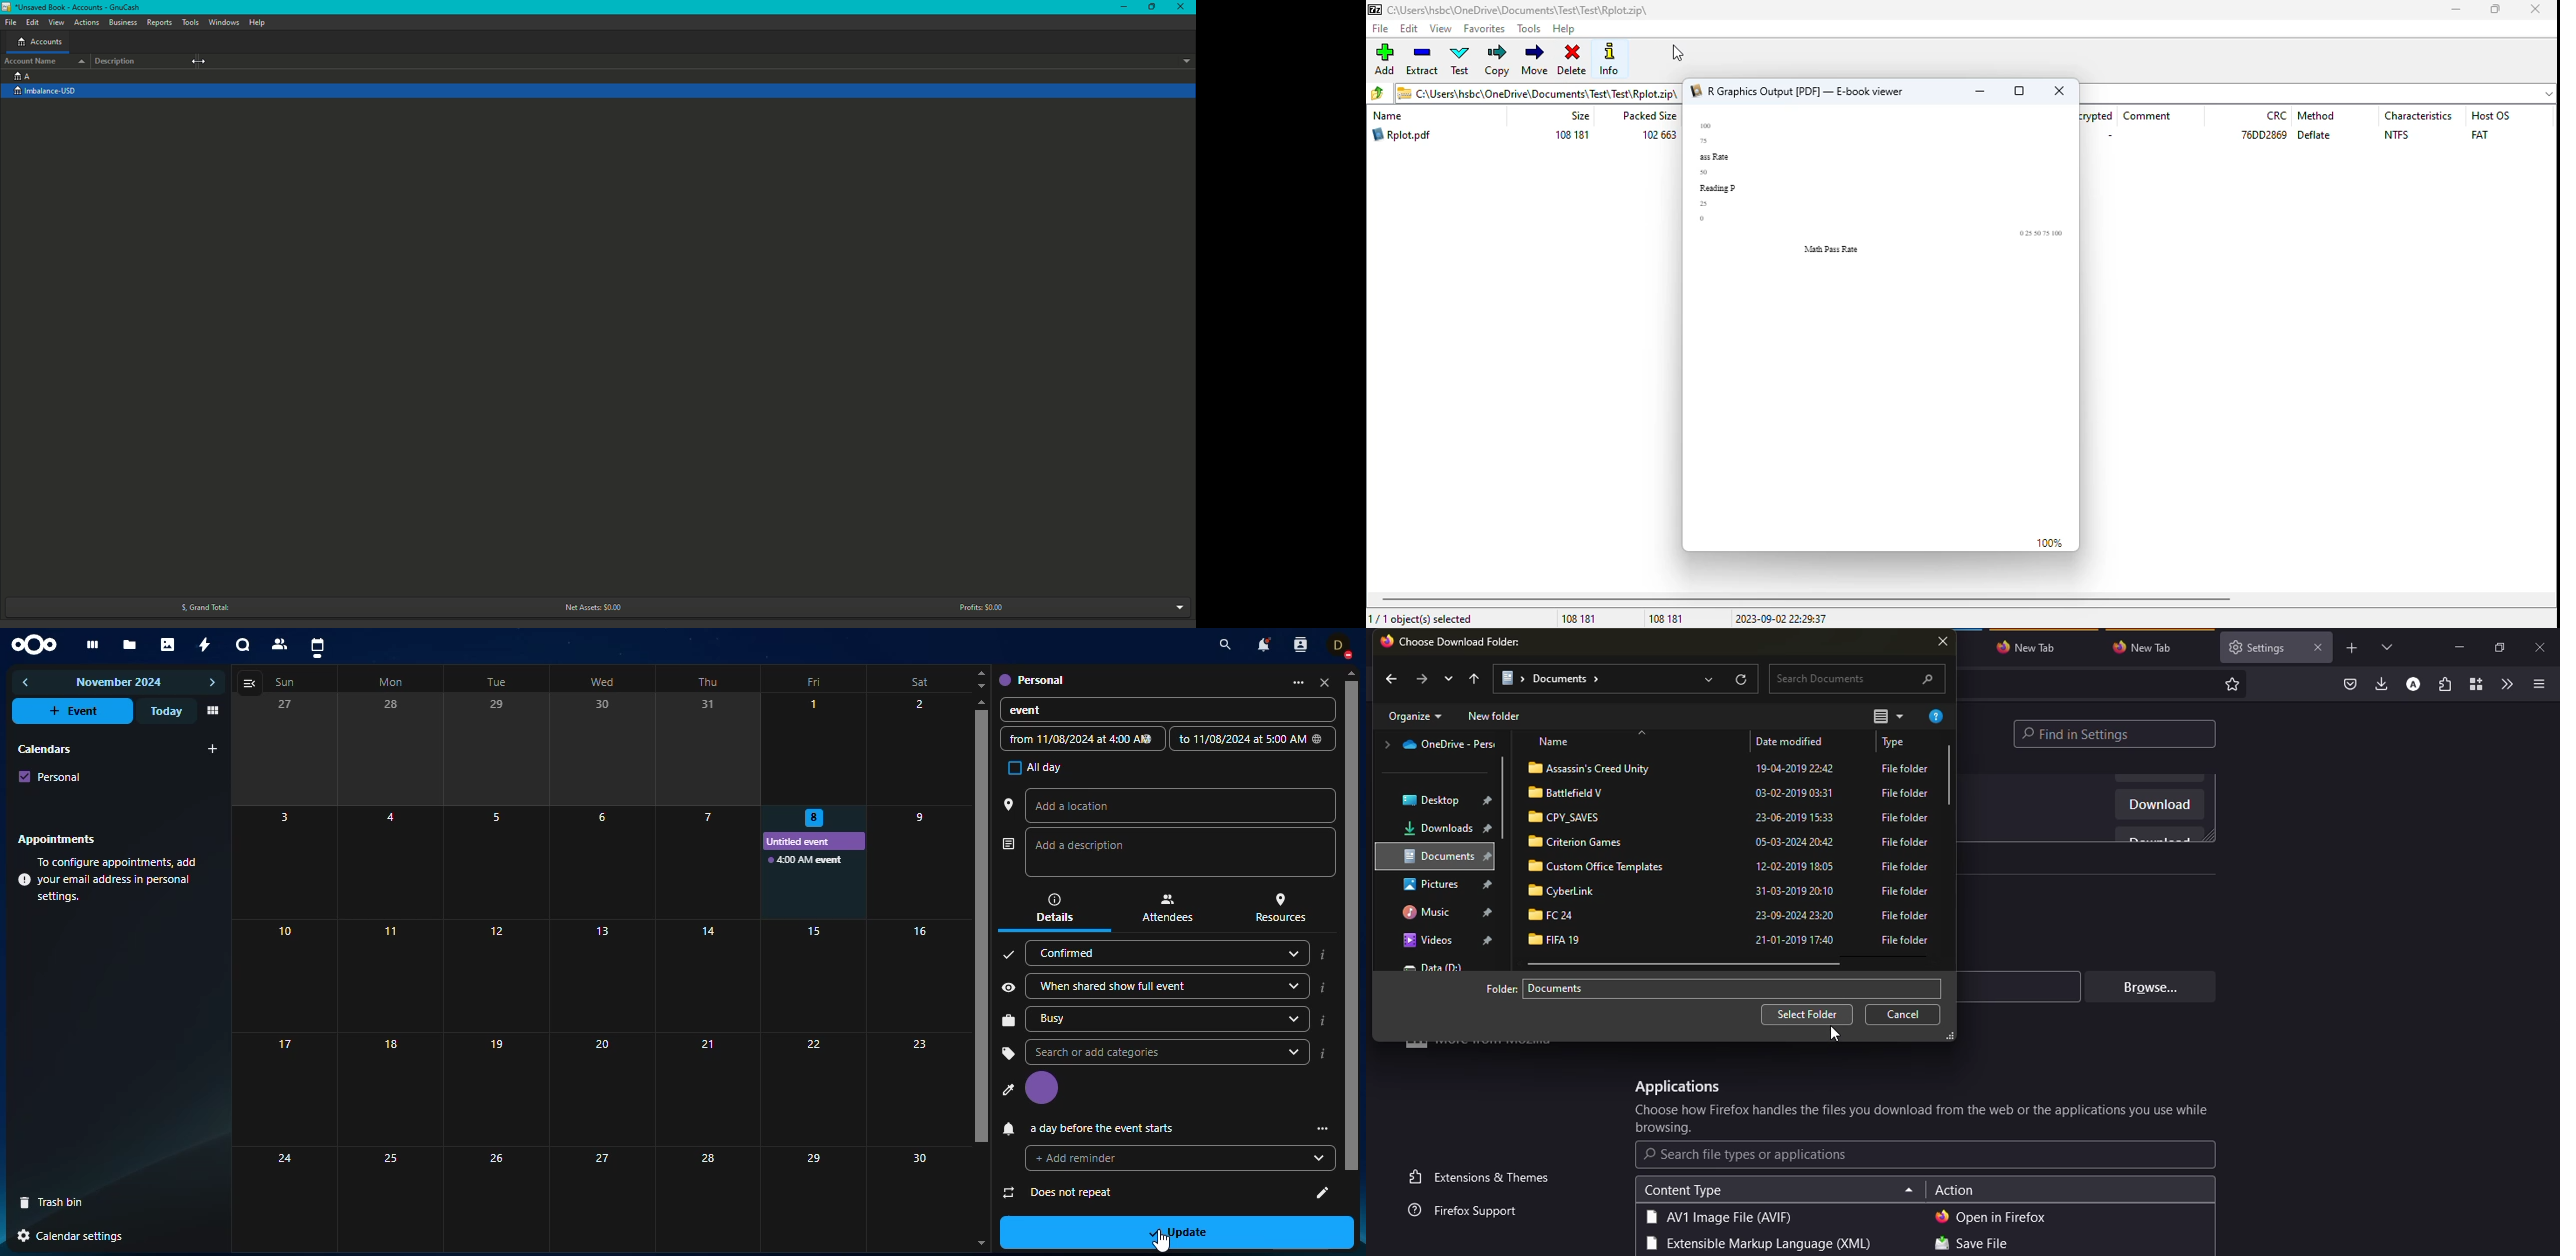 This screenshot has height=1260, width=2576. I want to click on drop down, so click(1295, 1051).